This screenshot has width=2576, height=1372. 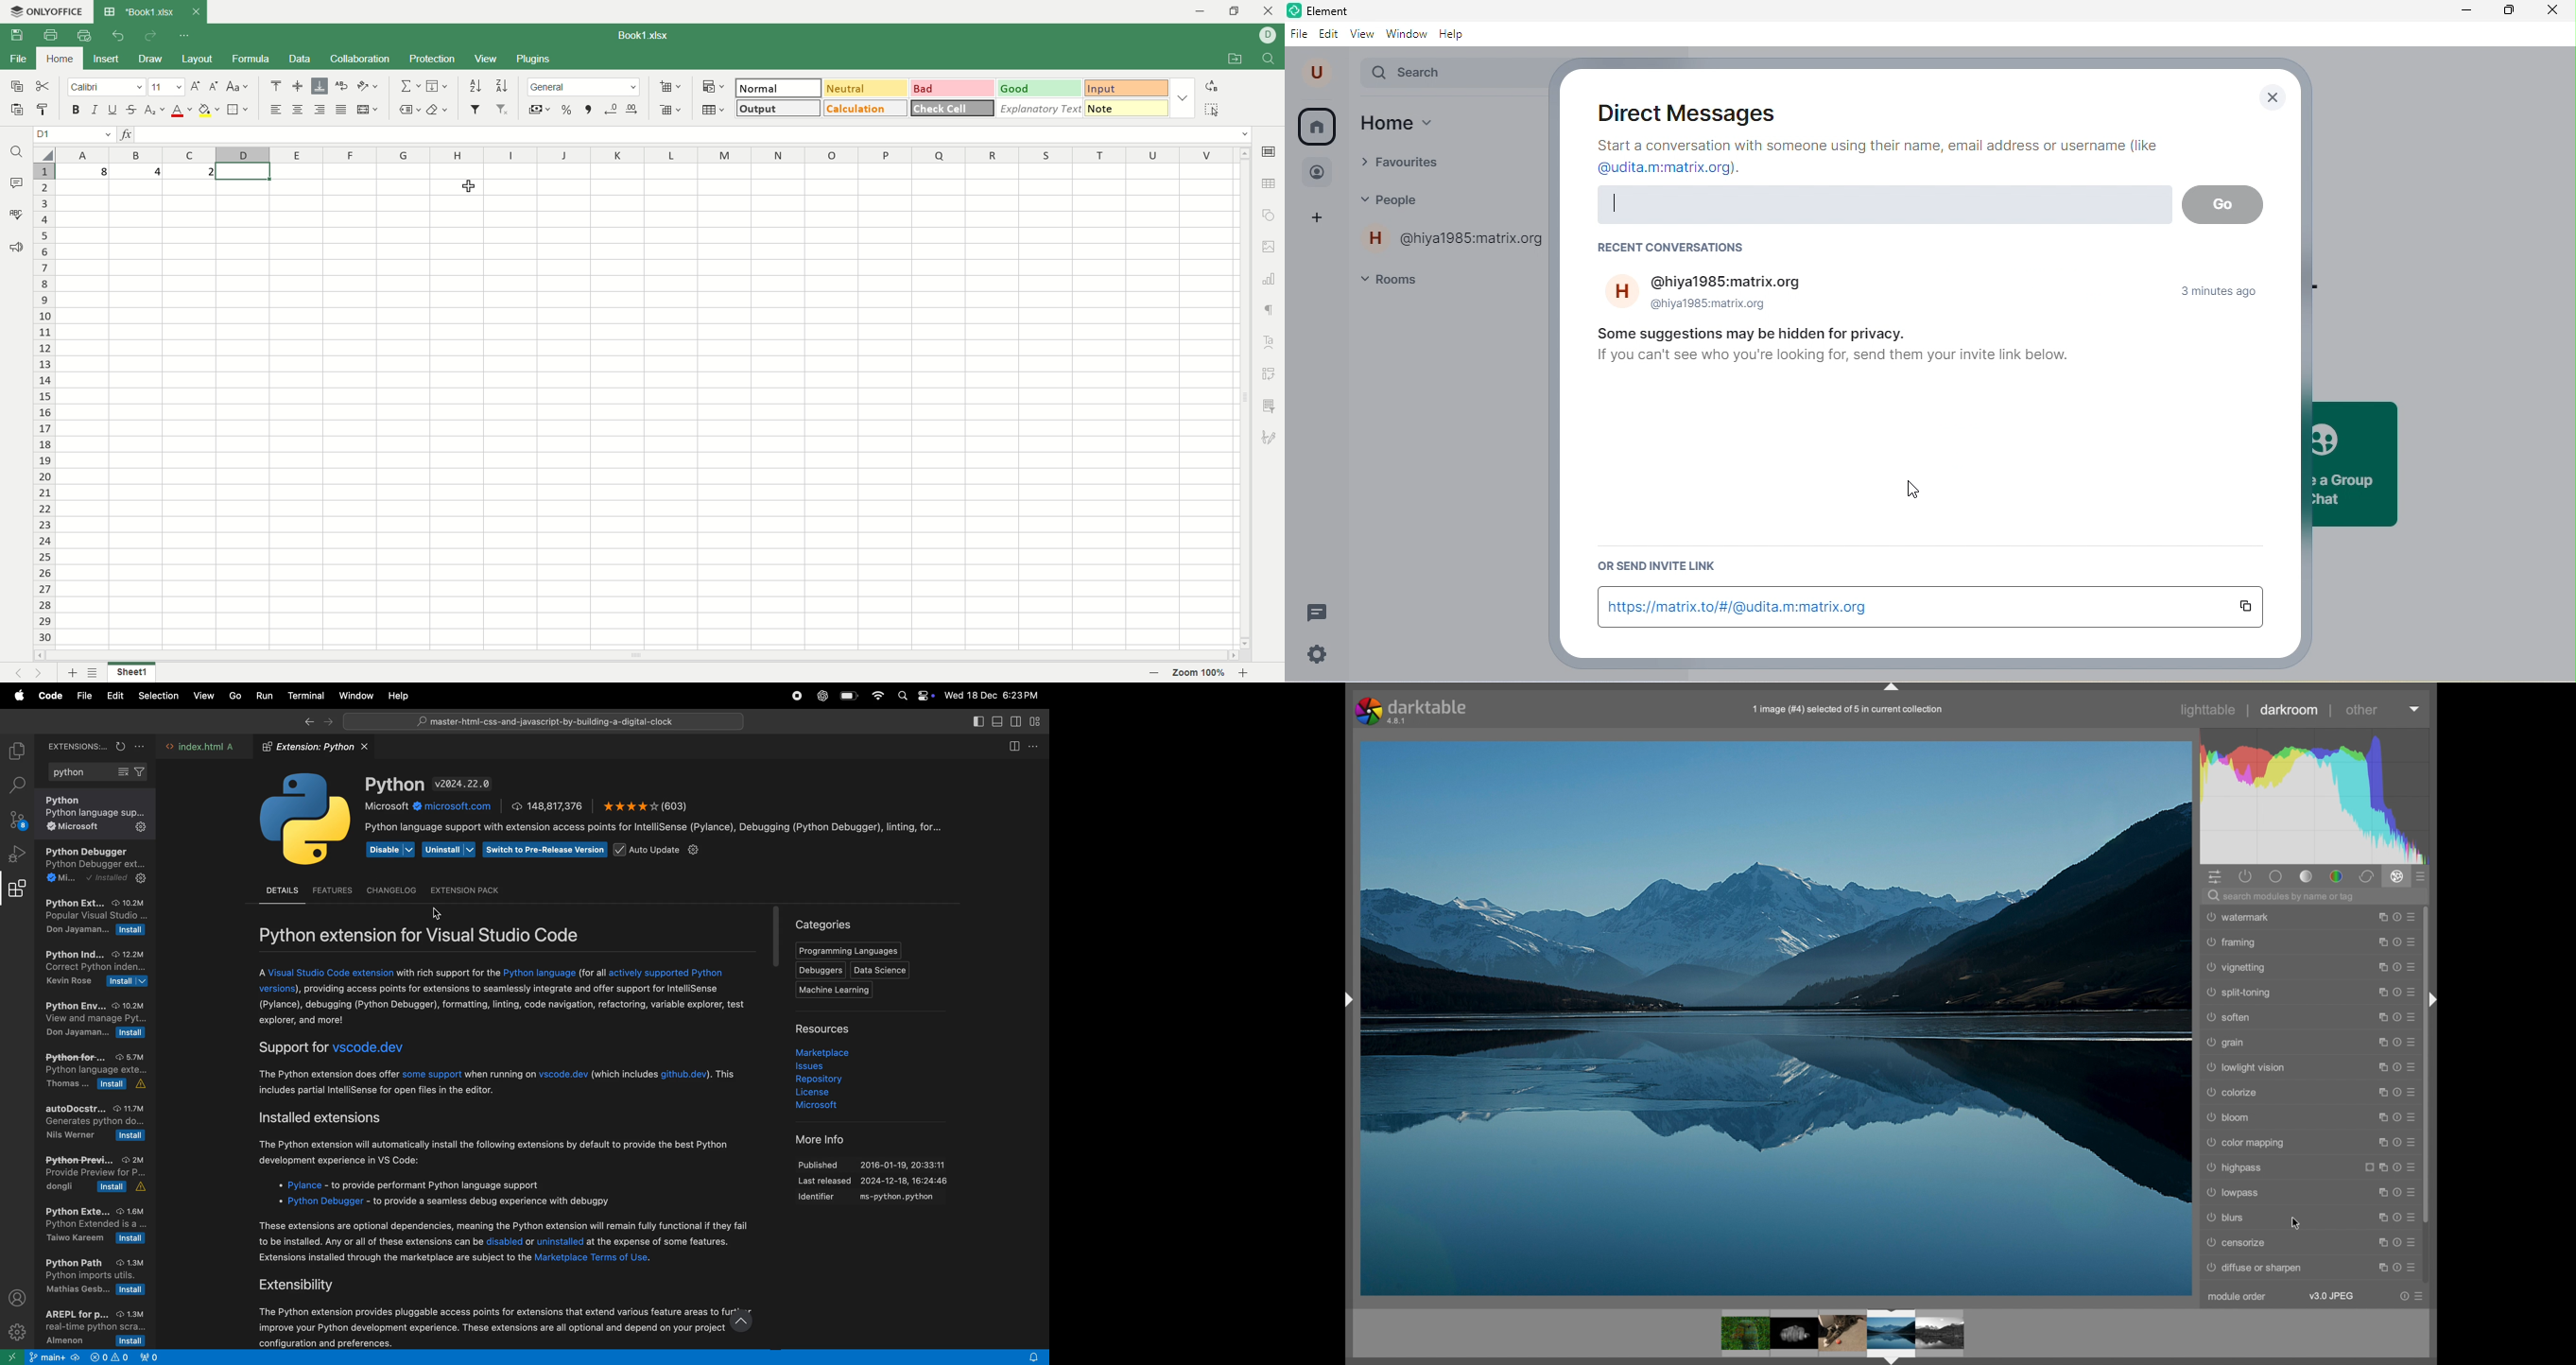 I want to click on sheet 1, so click(x=132, y=672).